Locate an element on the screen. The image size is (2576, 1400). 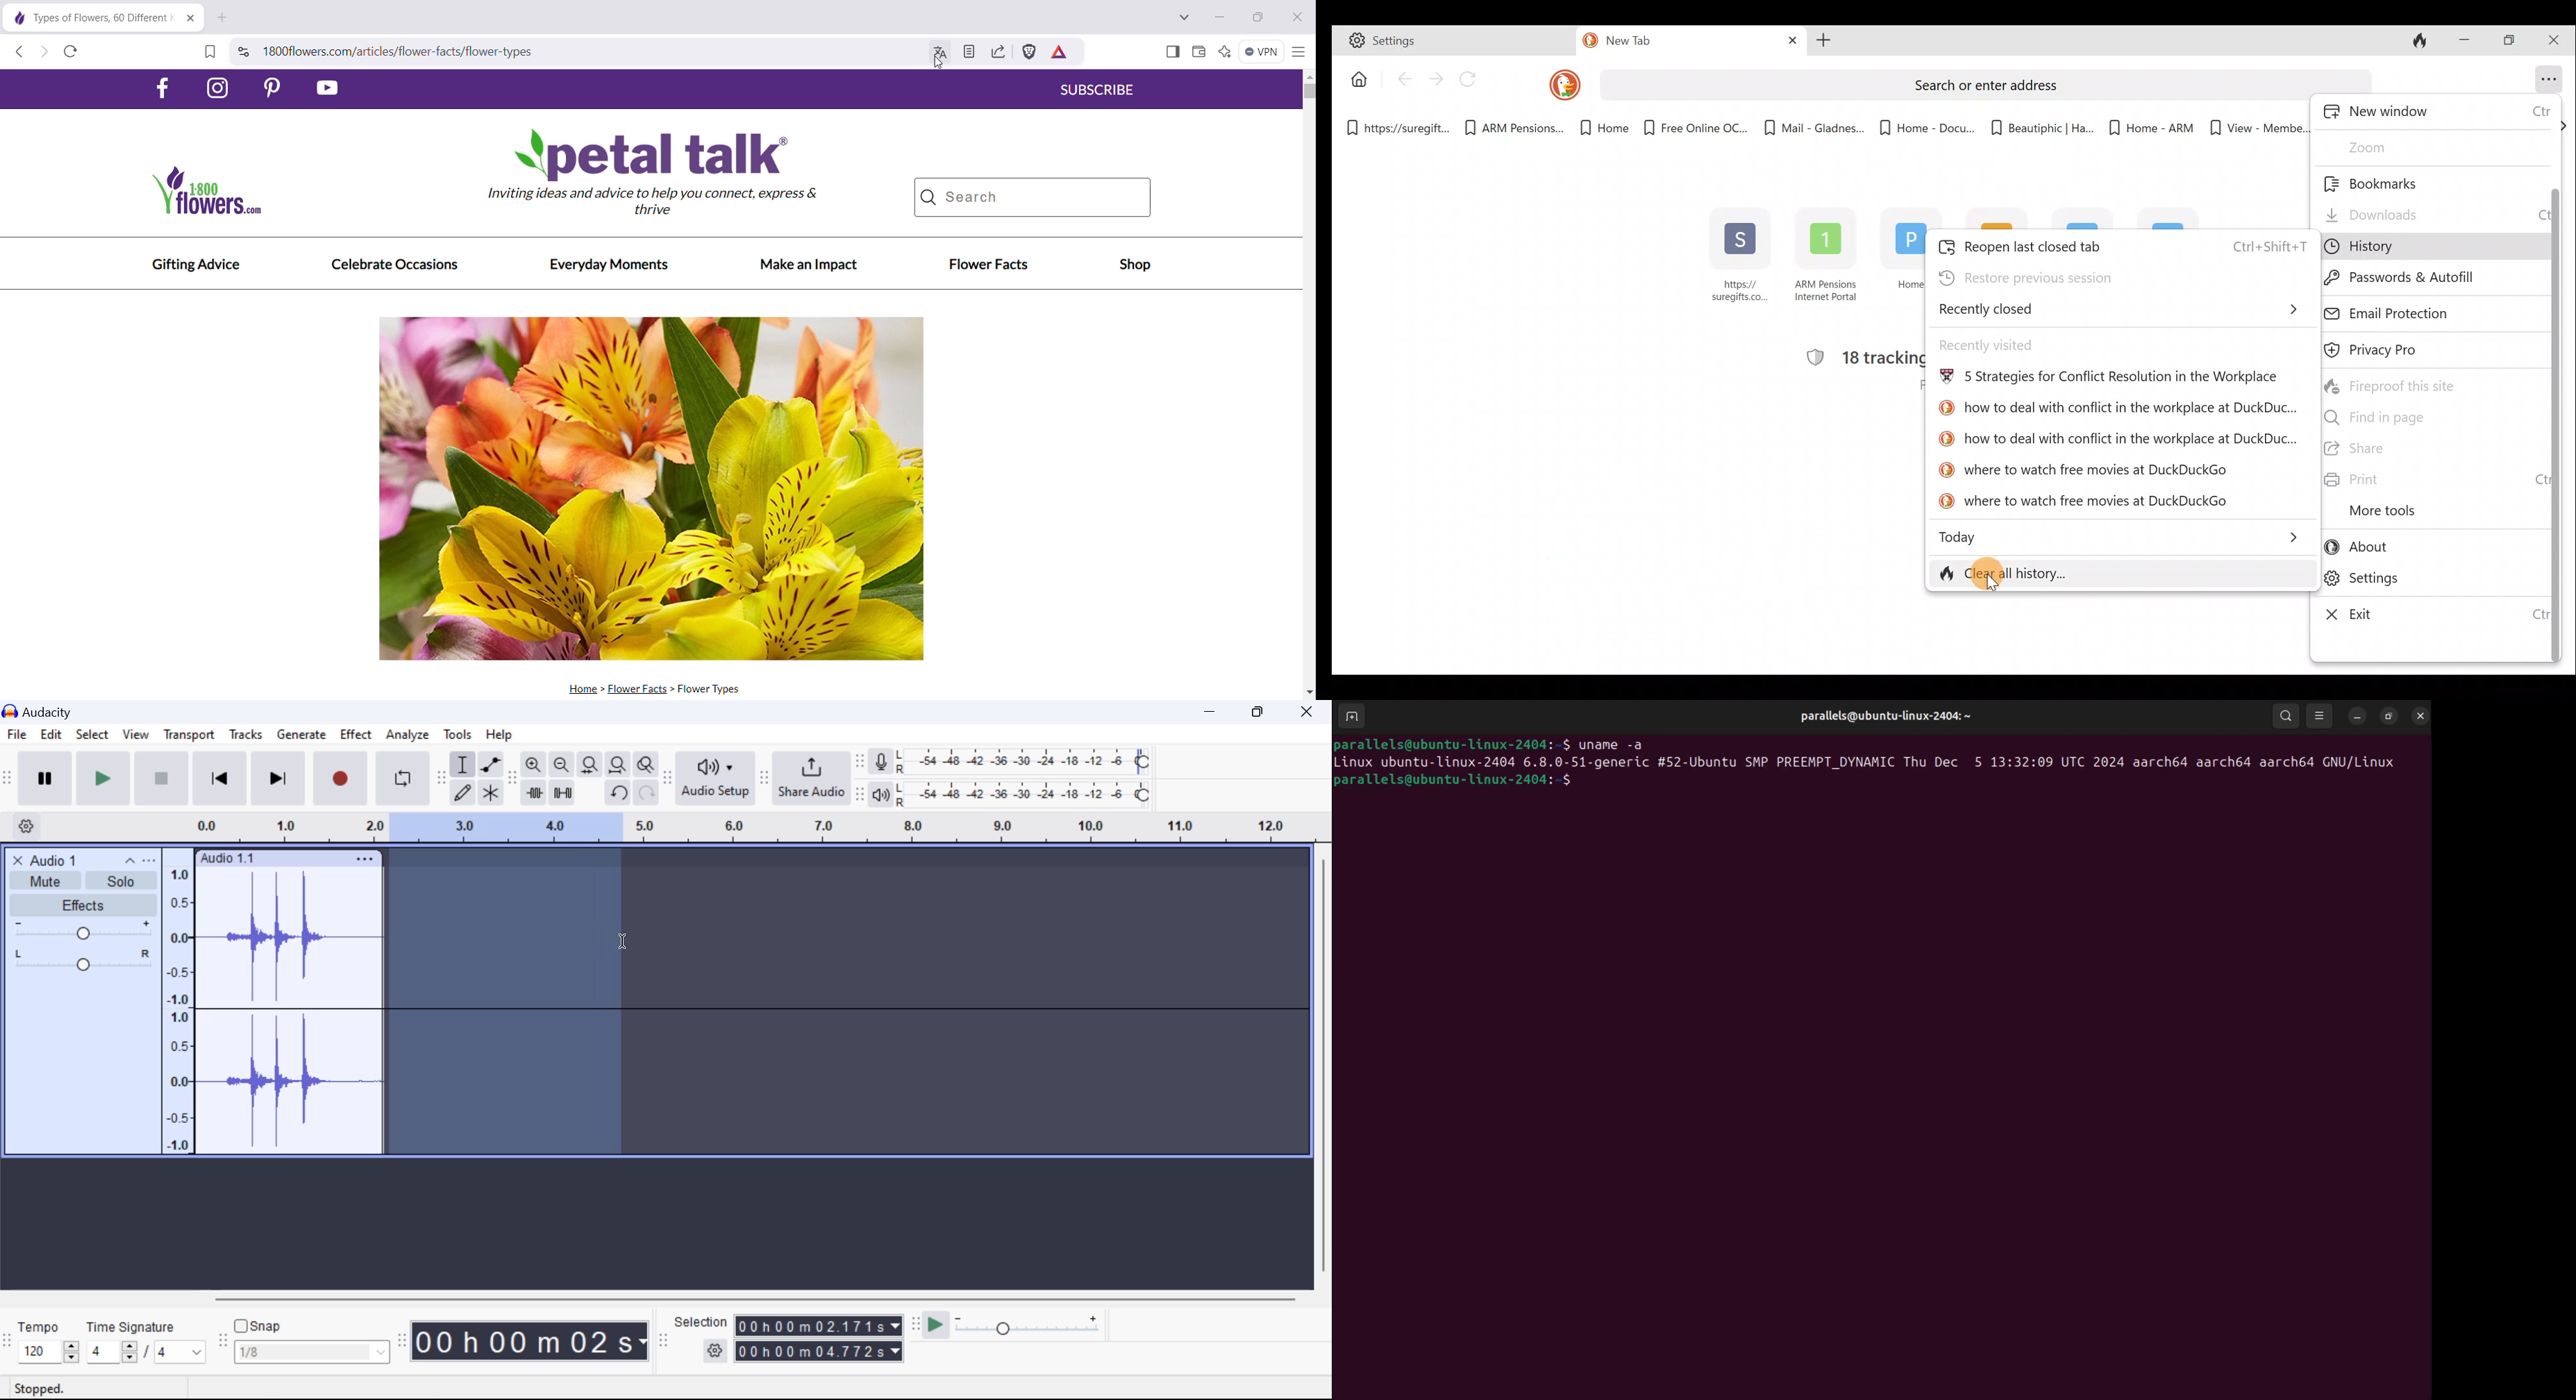
Turn on Speedreader is located at coordinates (968, 52).